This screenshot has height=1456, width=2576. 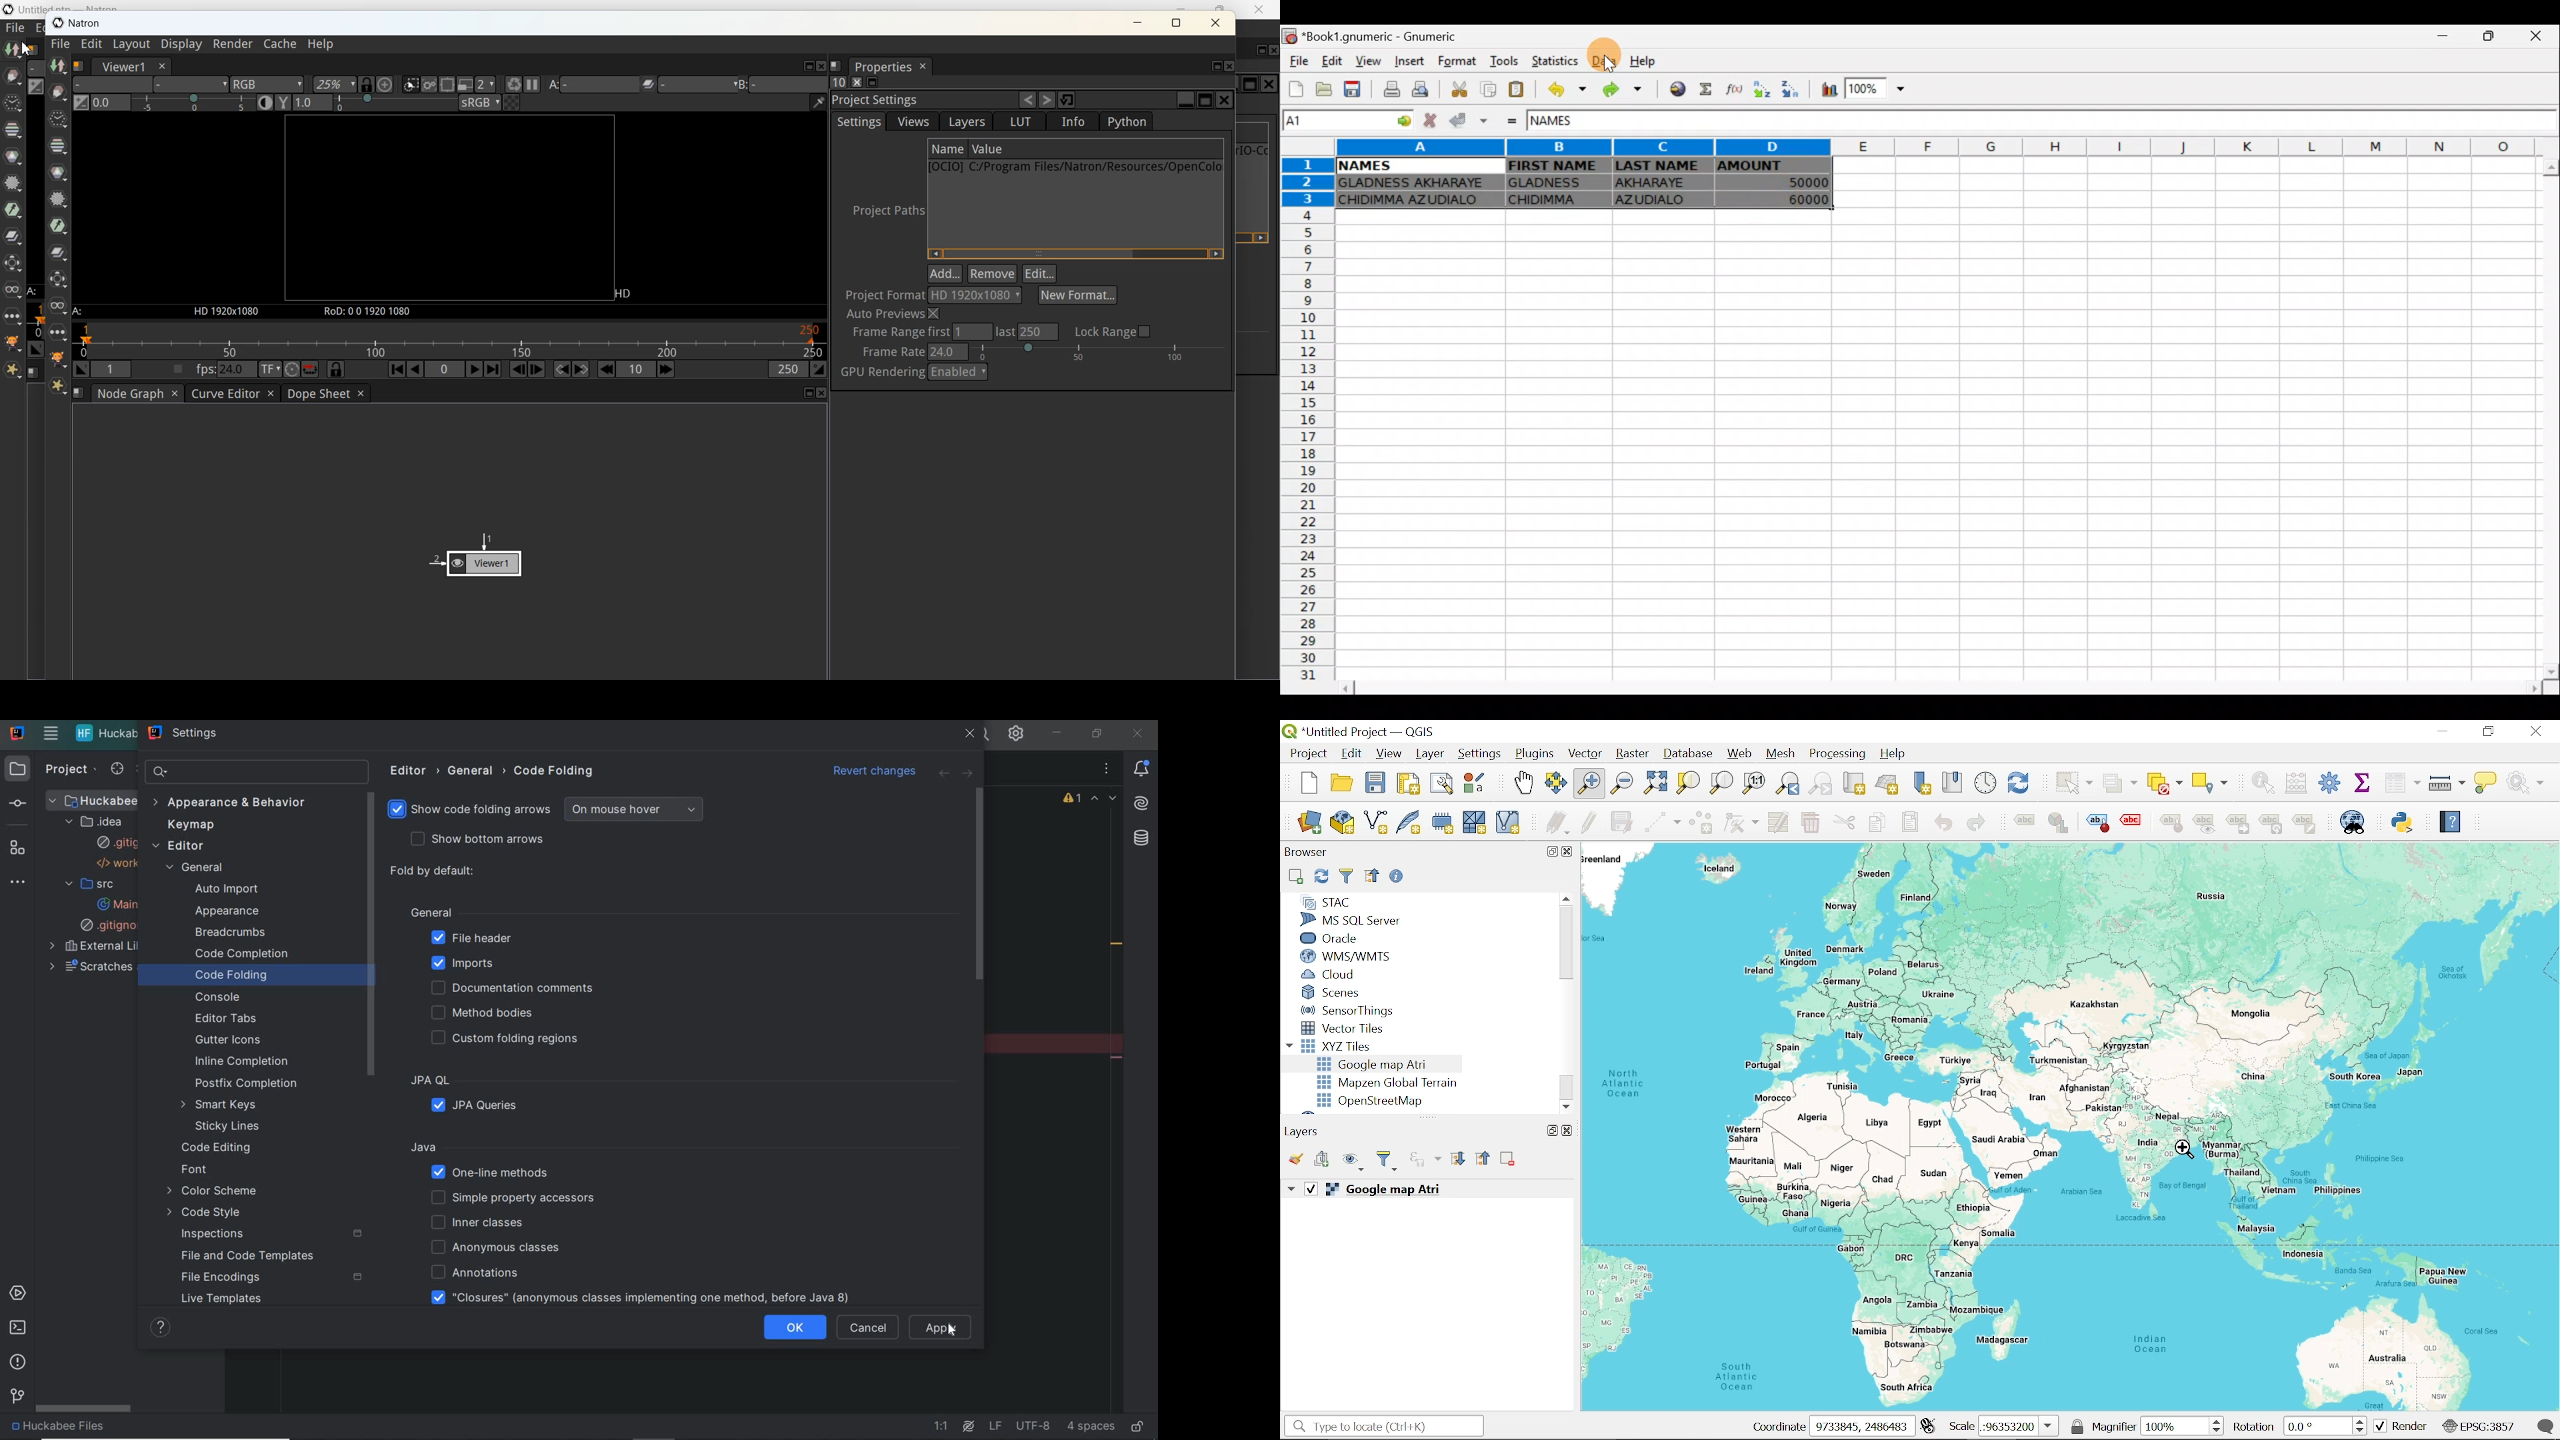 I want to click on Layer labelling, so click(x=2021, y=823).